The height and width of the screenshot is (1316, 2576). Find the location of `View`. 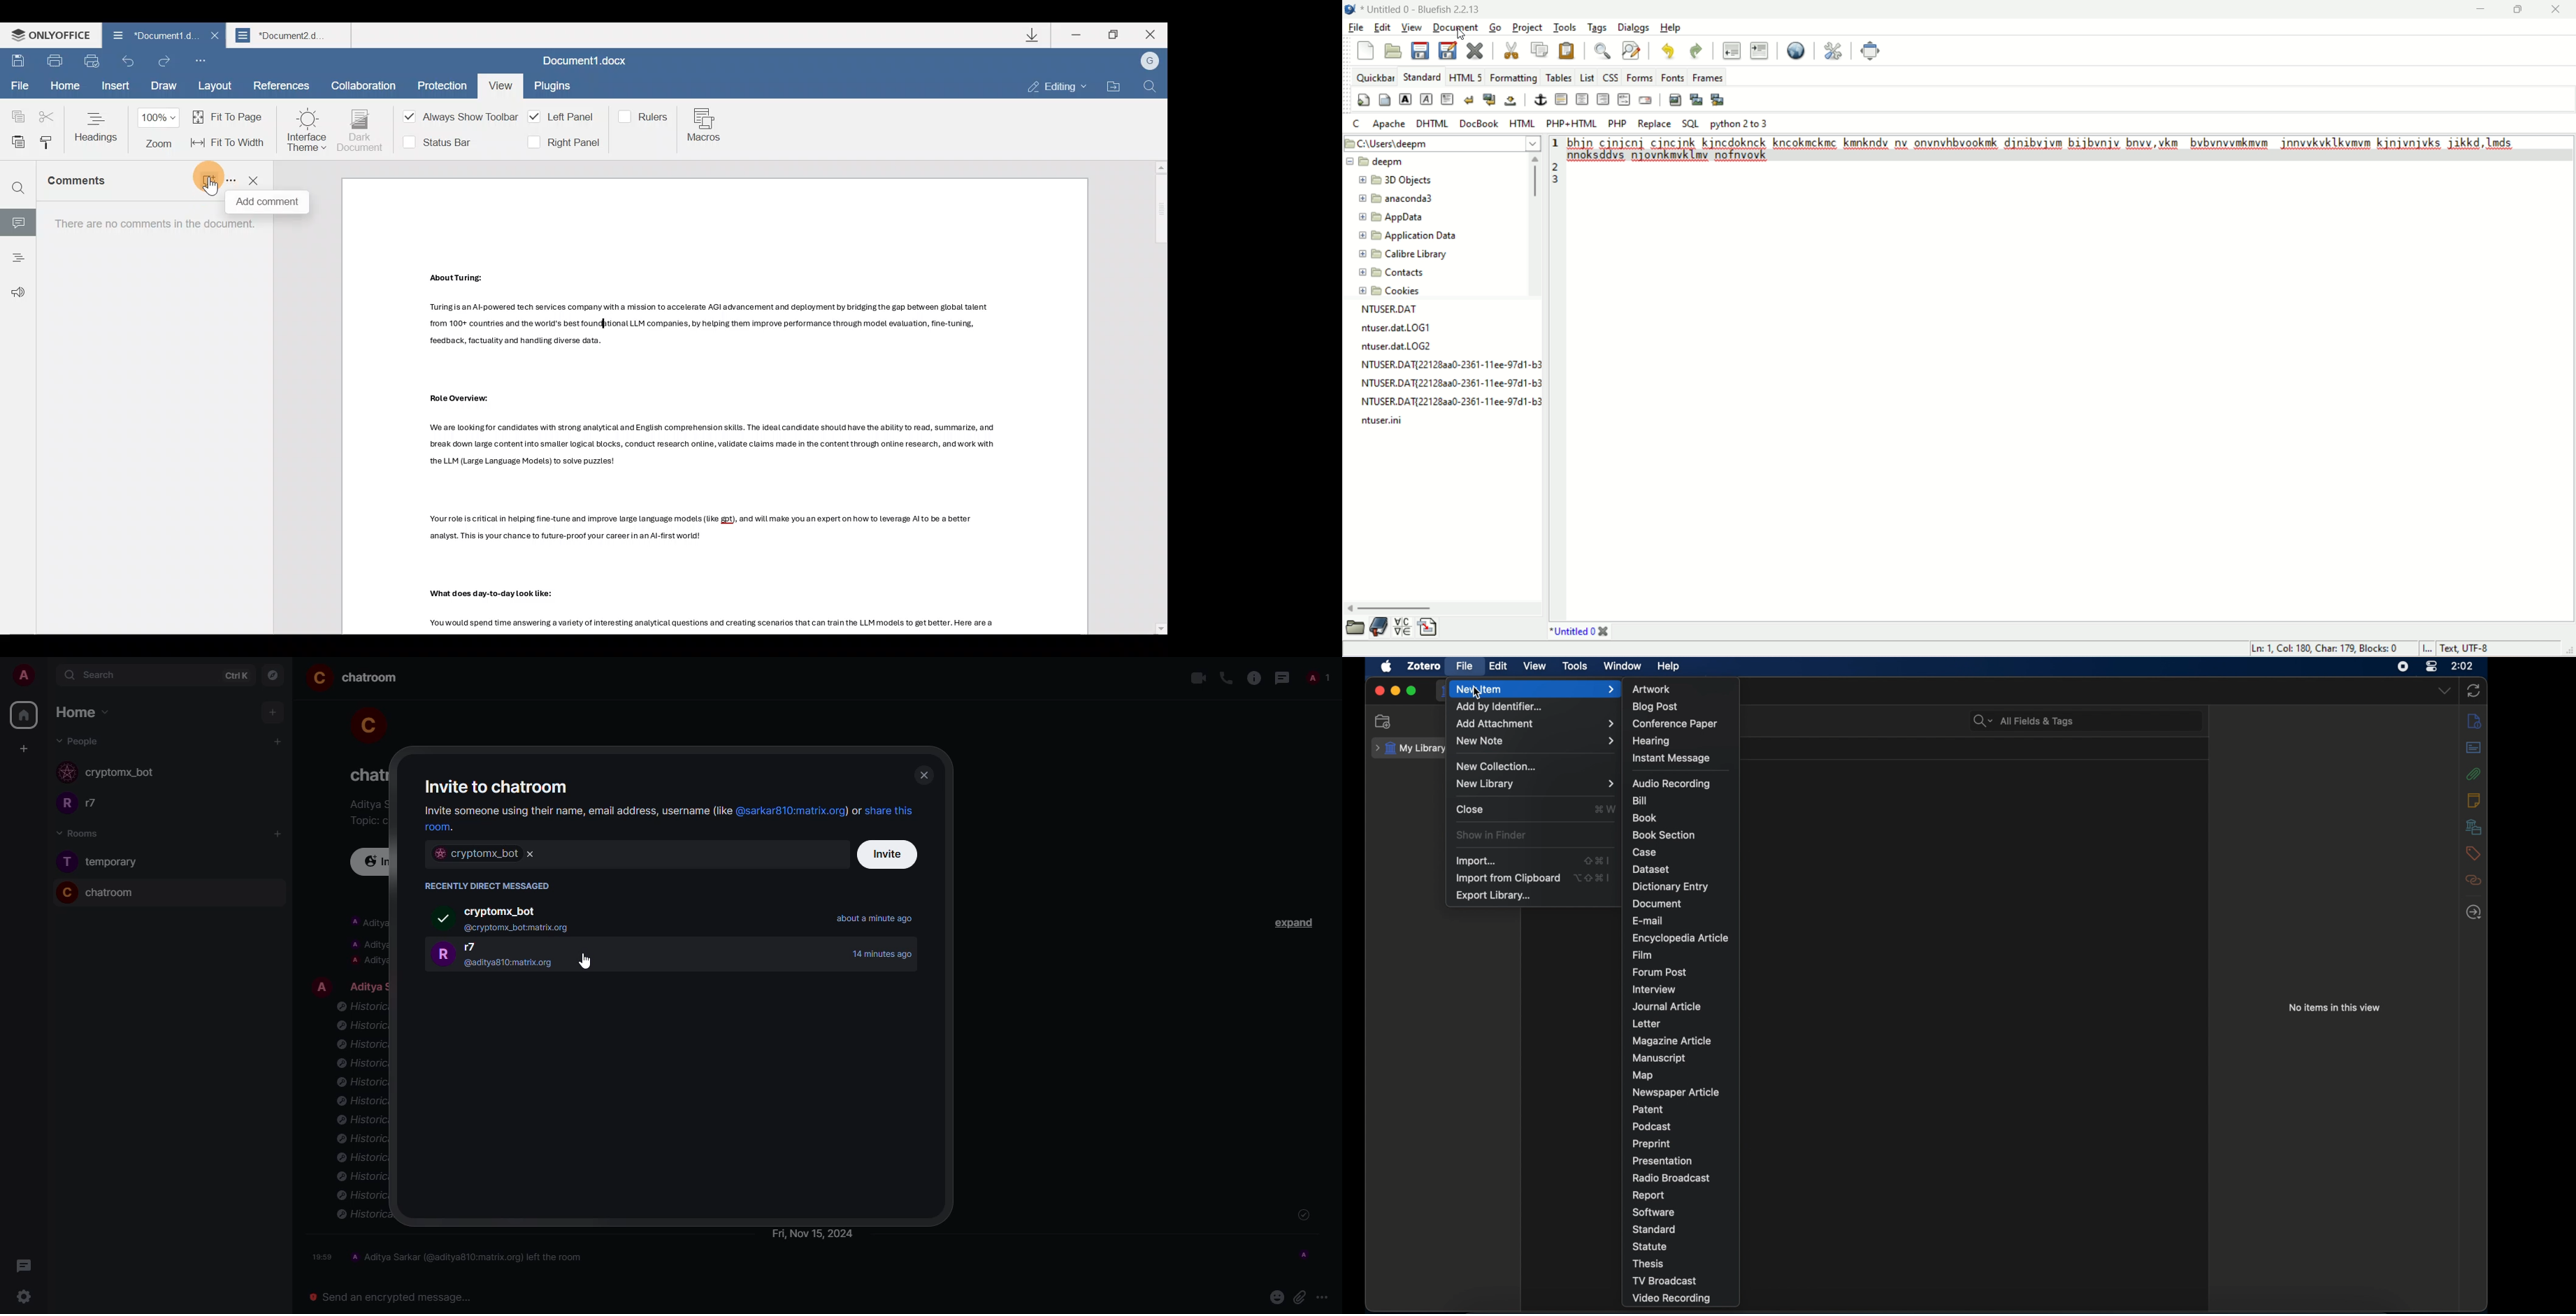

View is located at coordinates (499, 83).